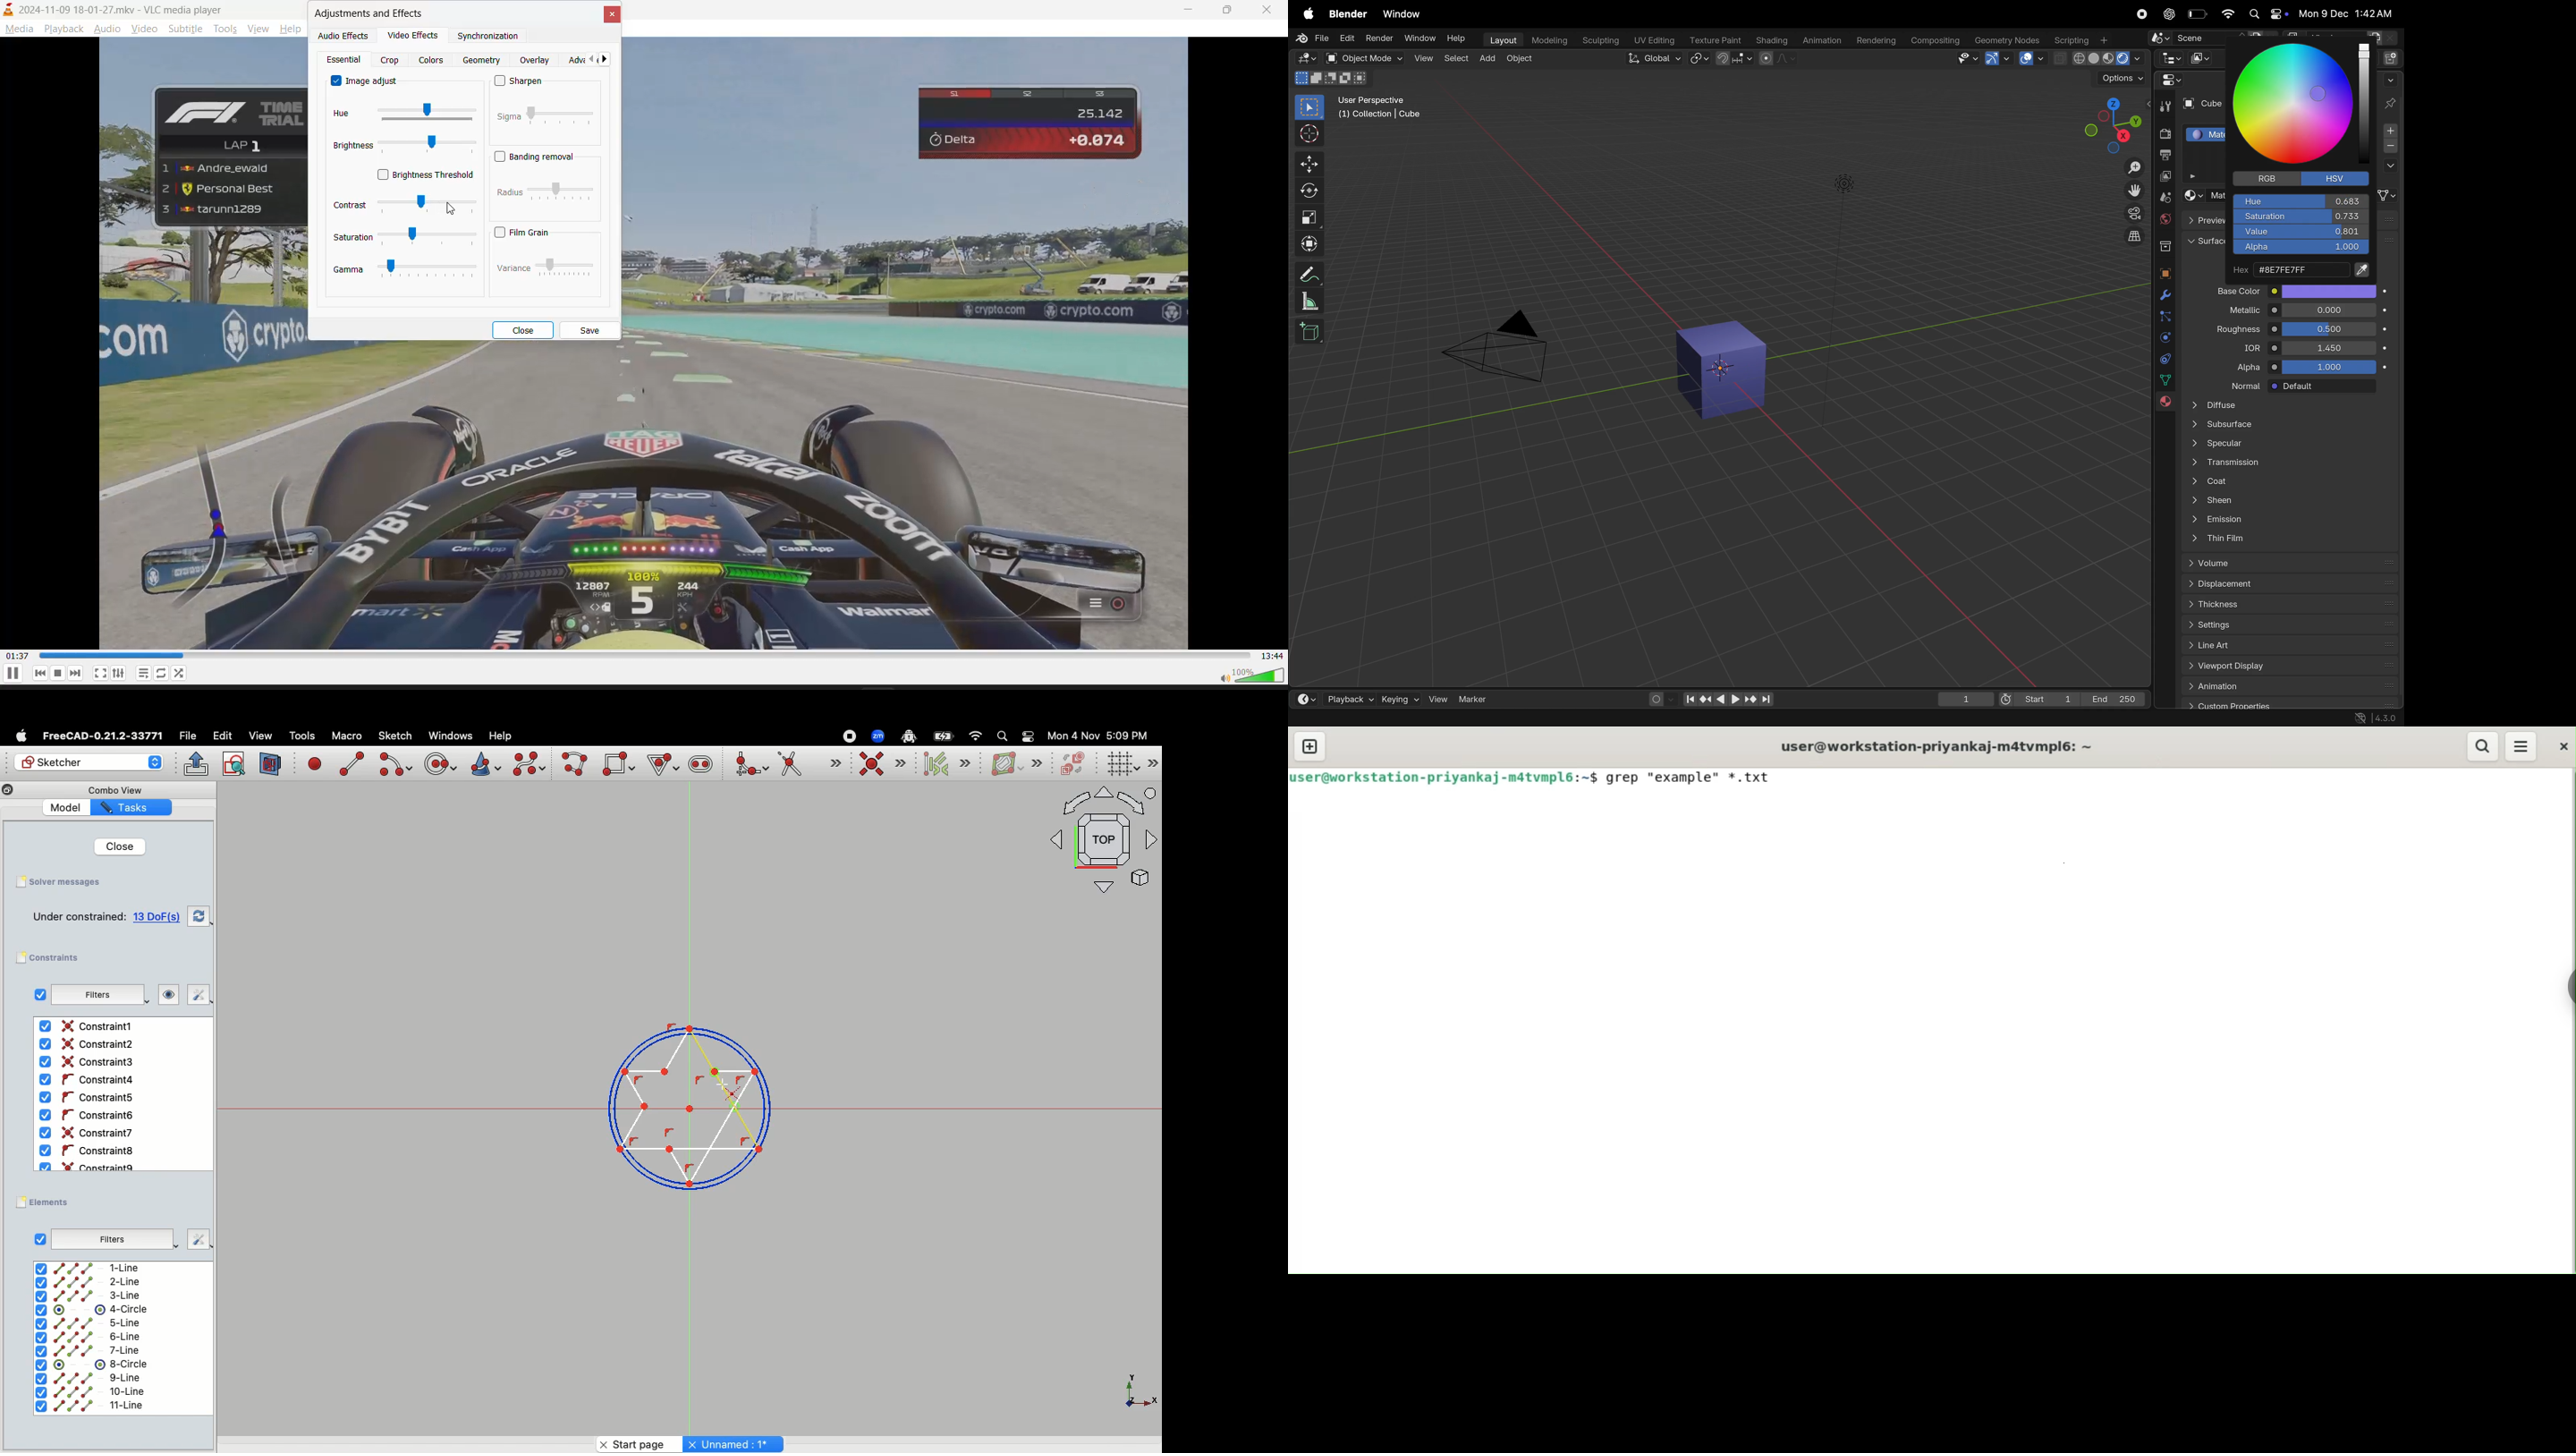  Describe the element at coordinates (591, 331) in the screenshot. I see `save` at that location.